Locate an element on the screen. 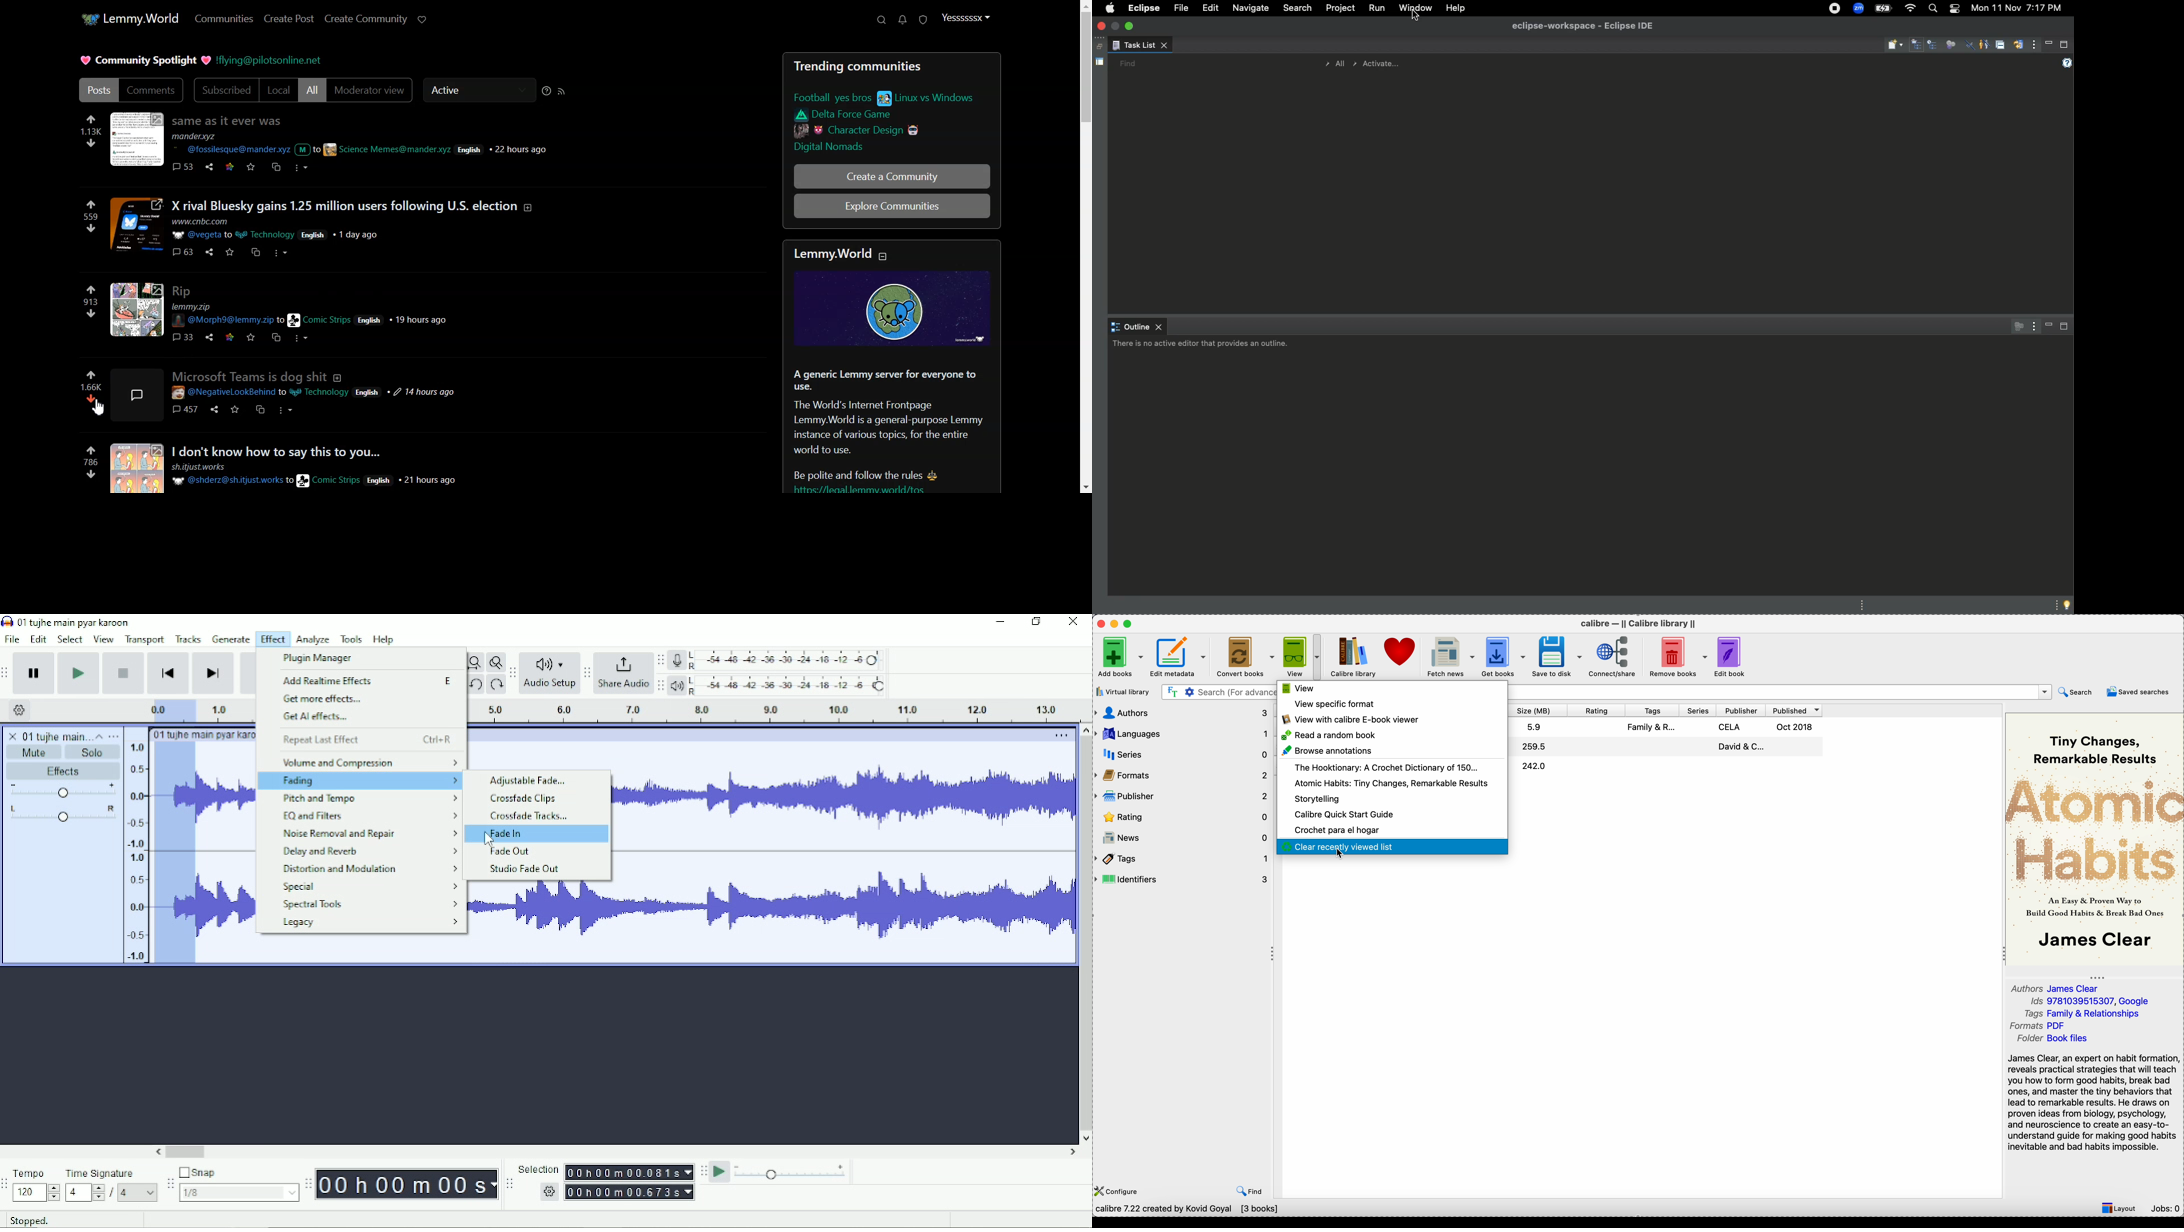  Add Realtime Effects is located at coordinates (371, 682).